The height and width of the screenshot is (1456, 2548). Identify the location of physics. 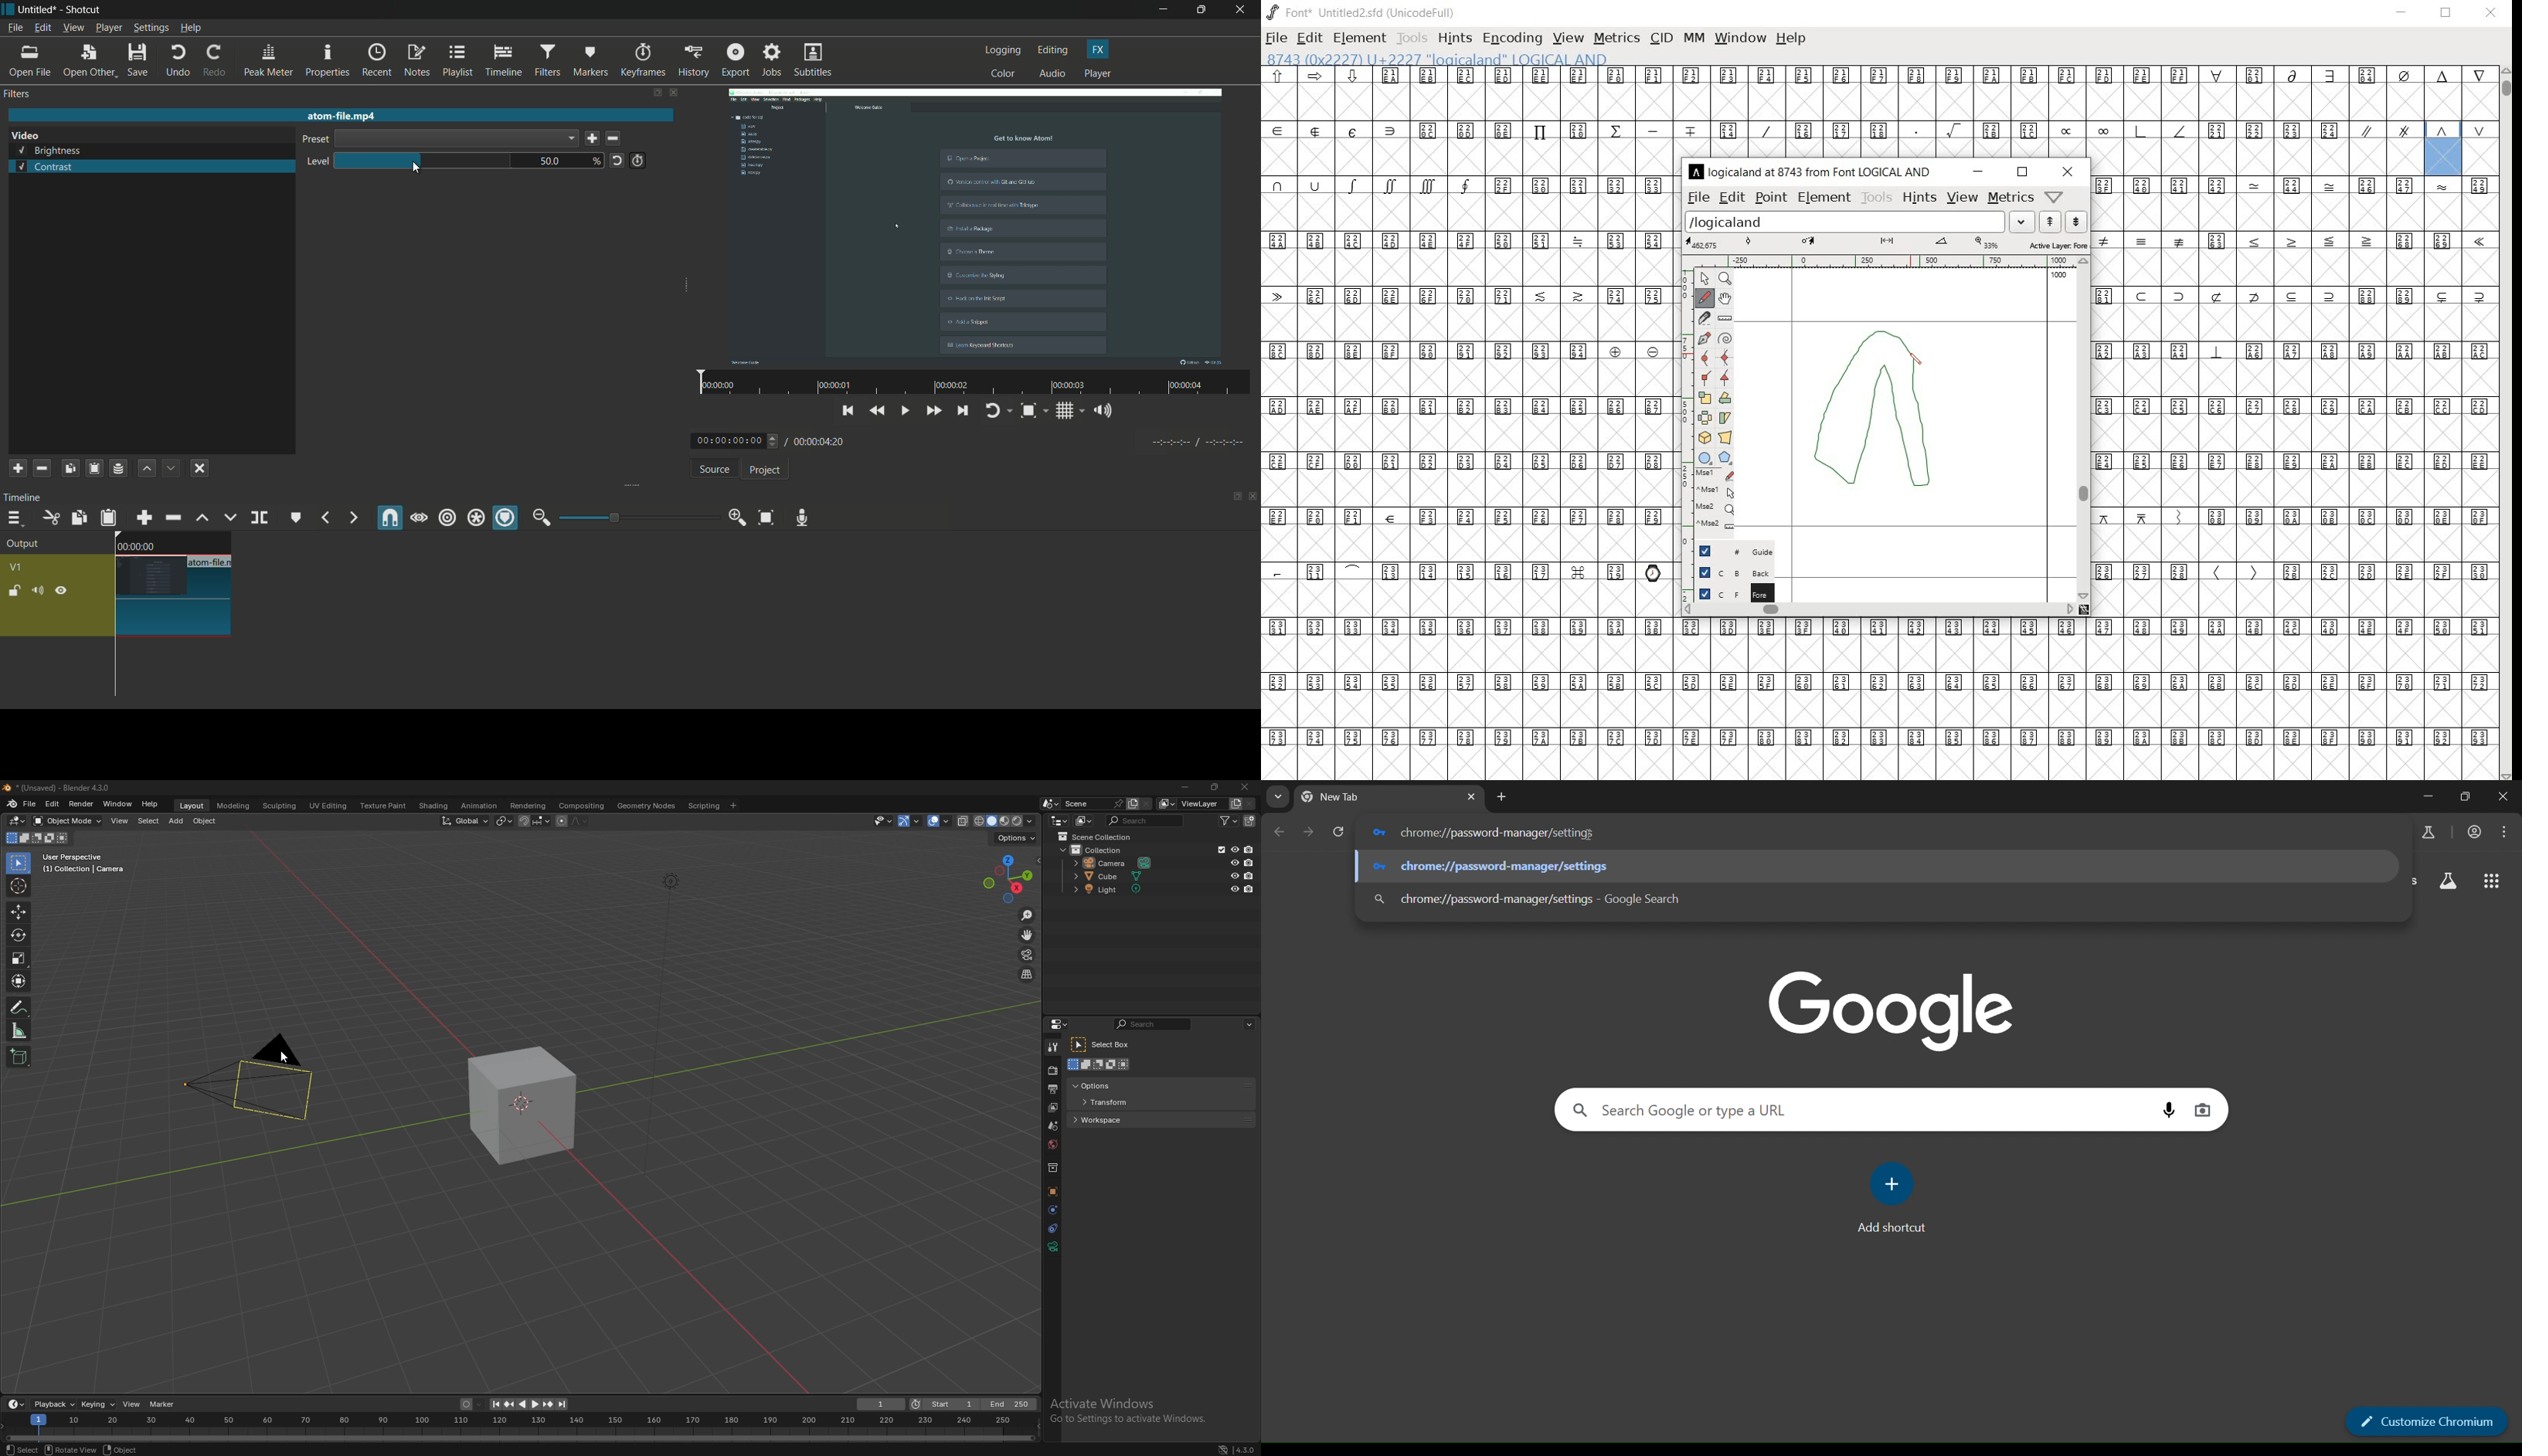
(1051, 1210).